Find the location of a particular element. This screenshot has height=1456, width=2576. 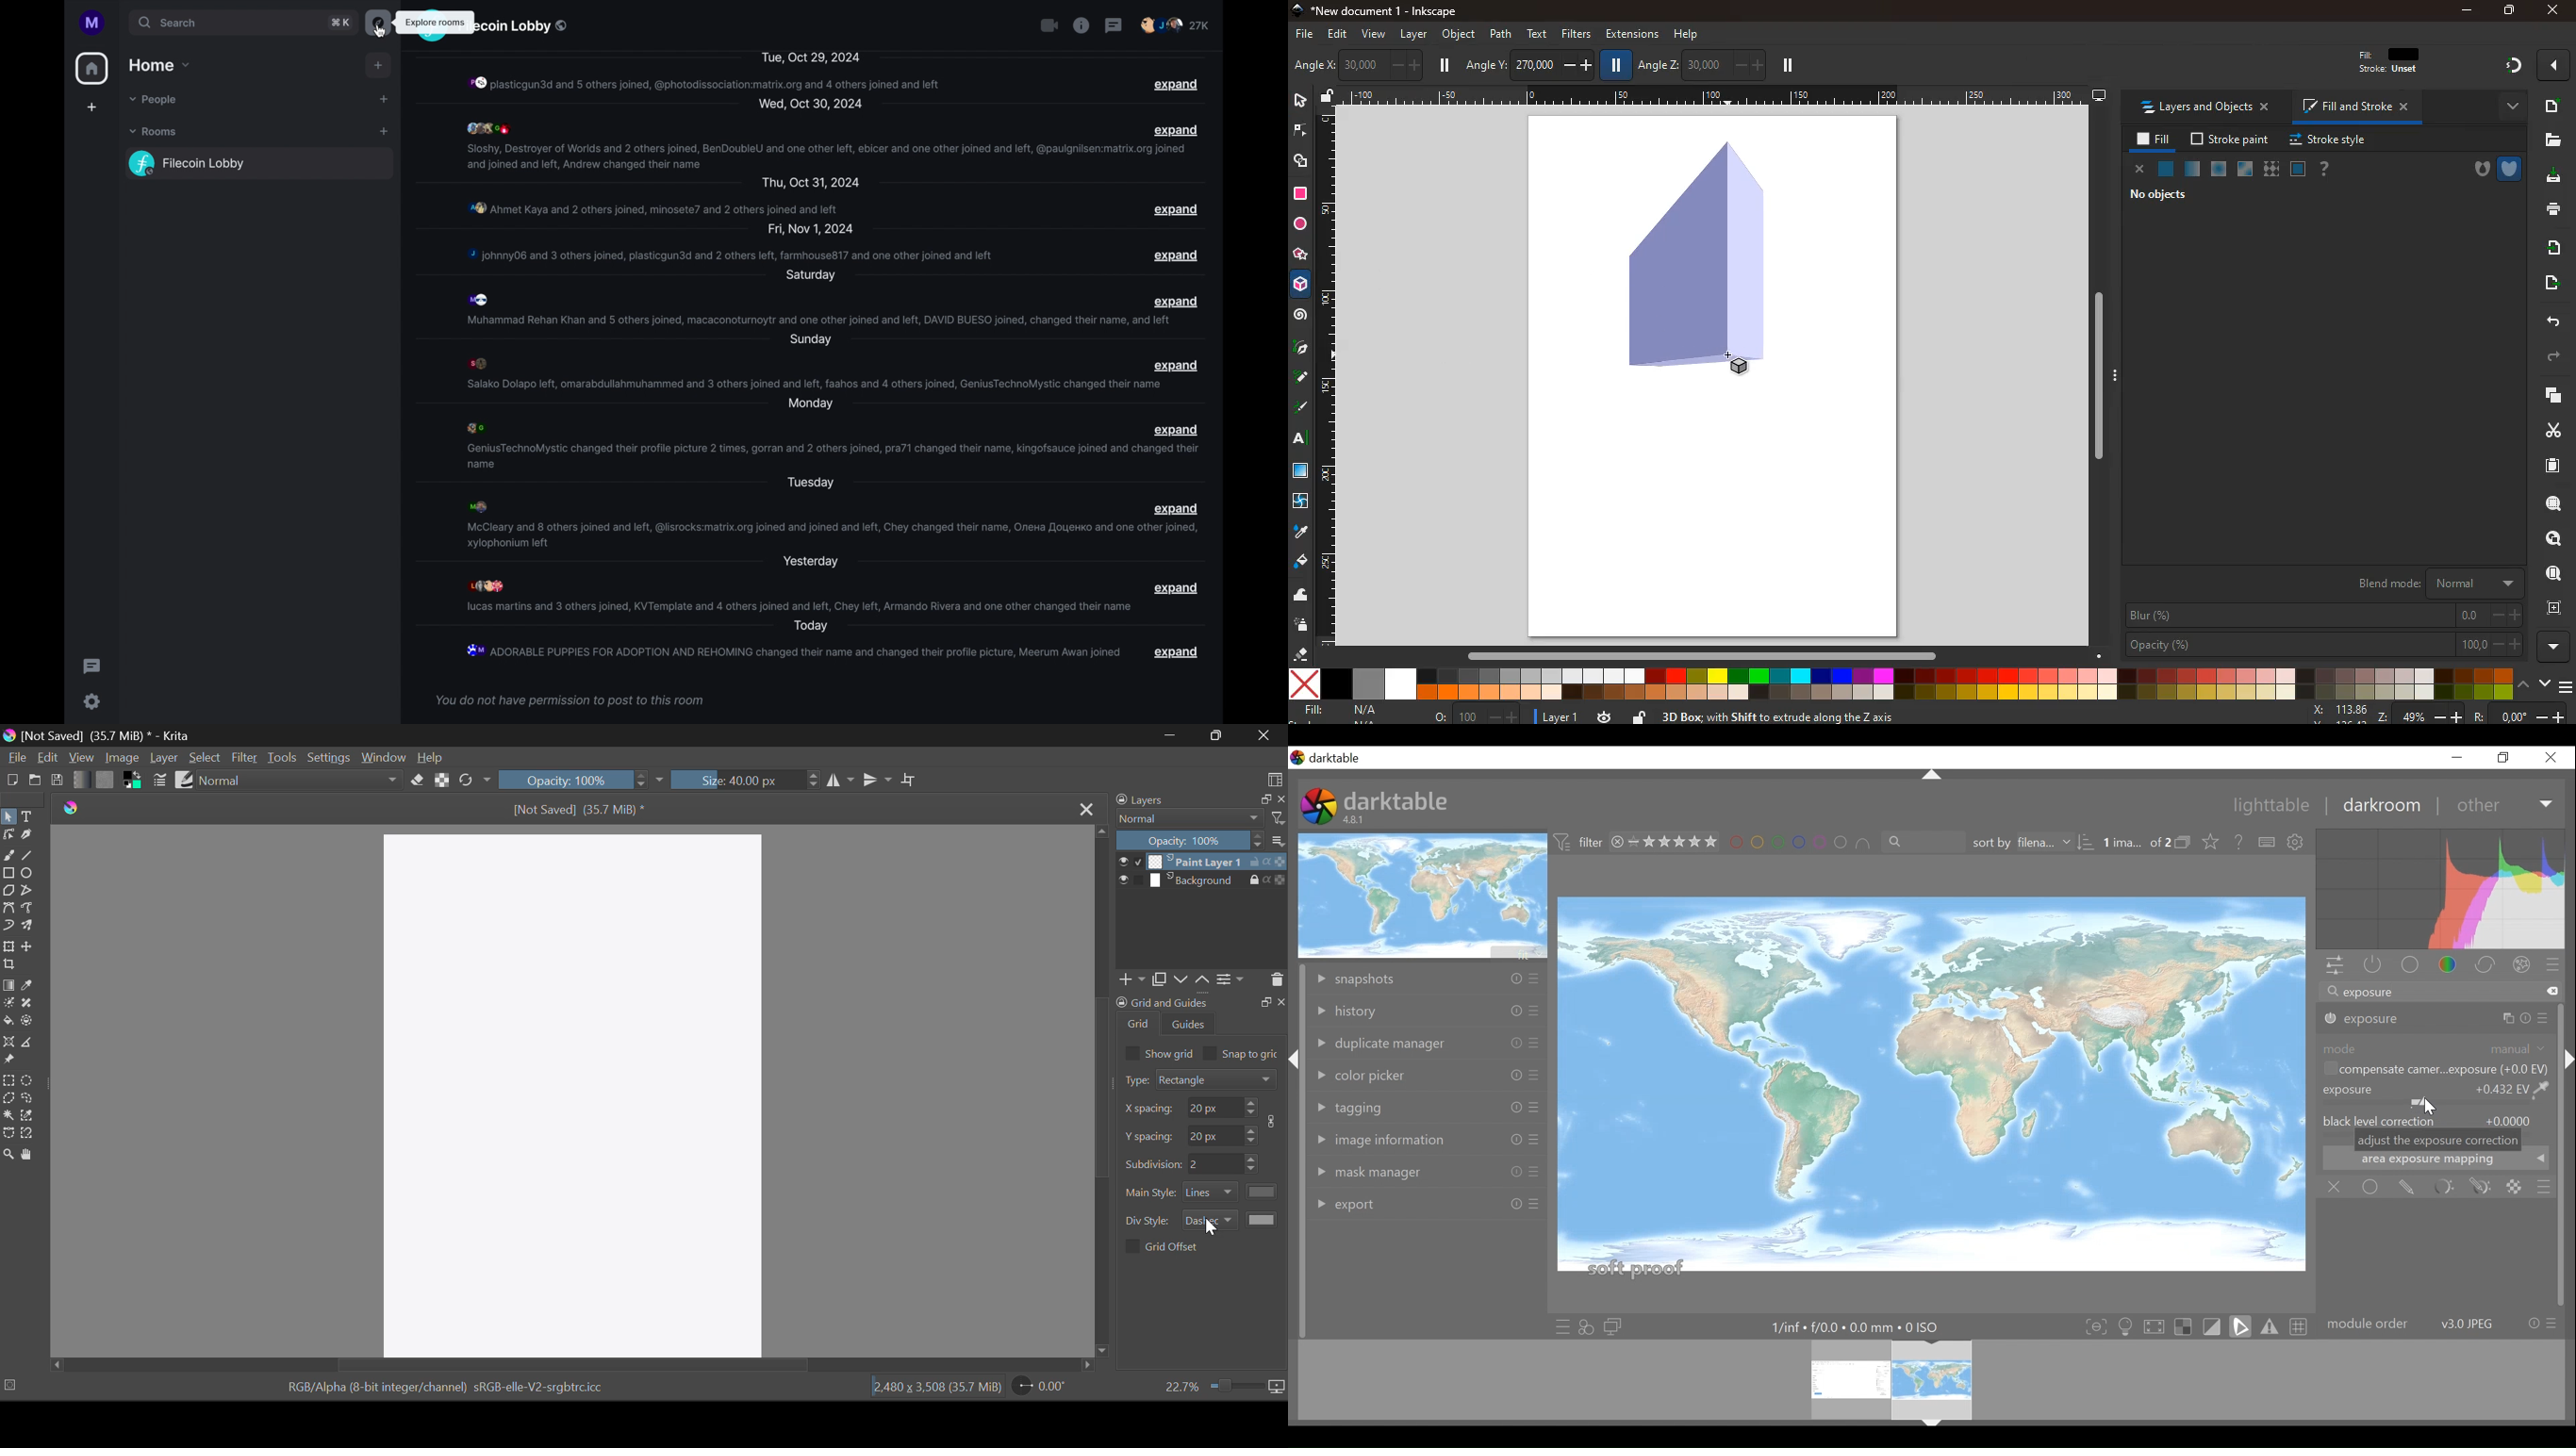

area exposure mapping is located at coordinates (2437, 1163).